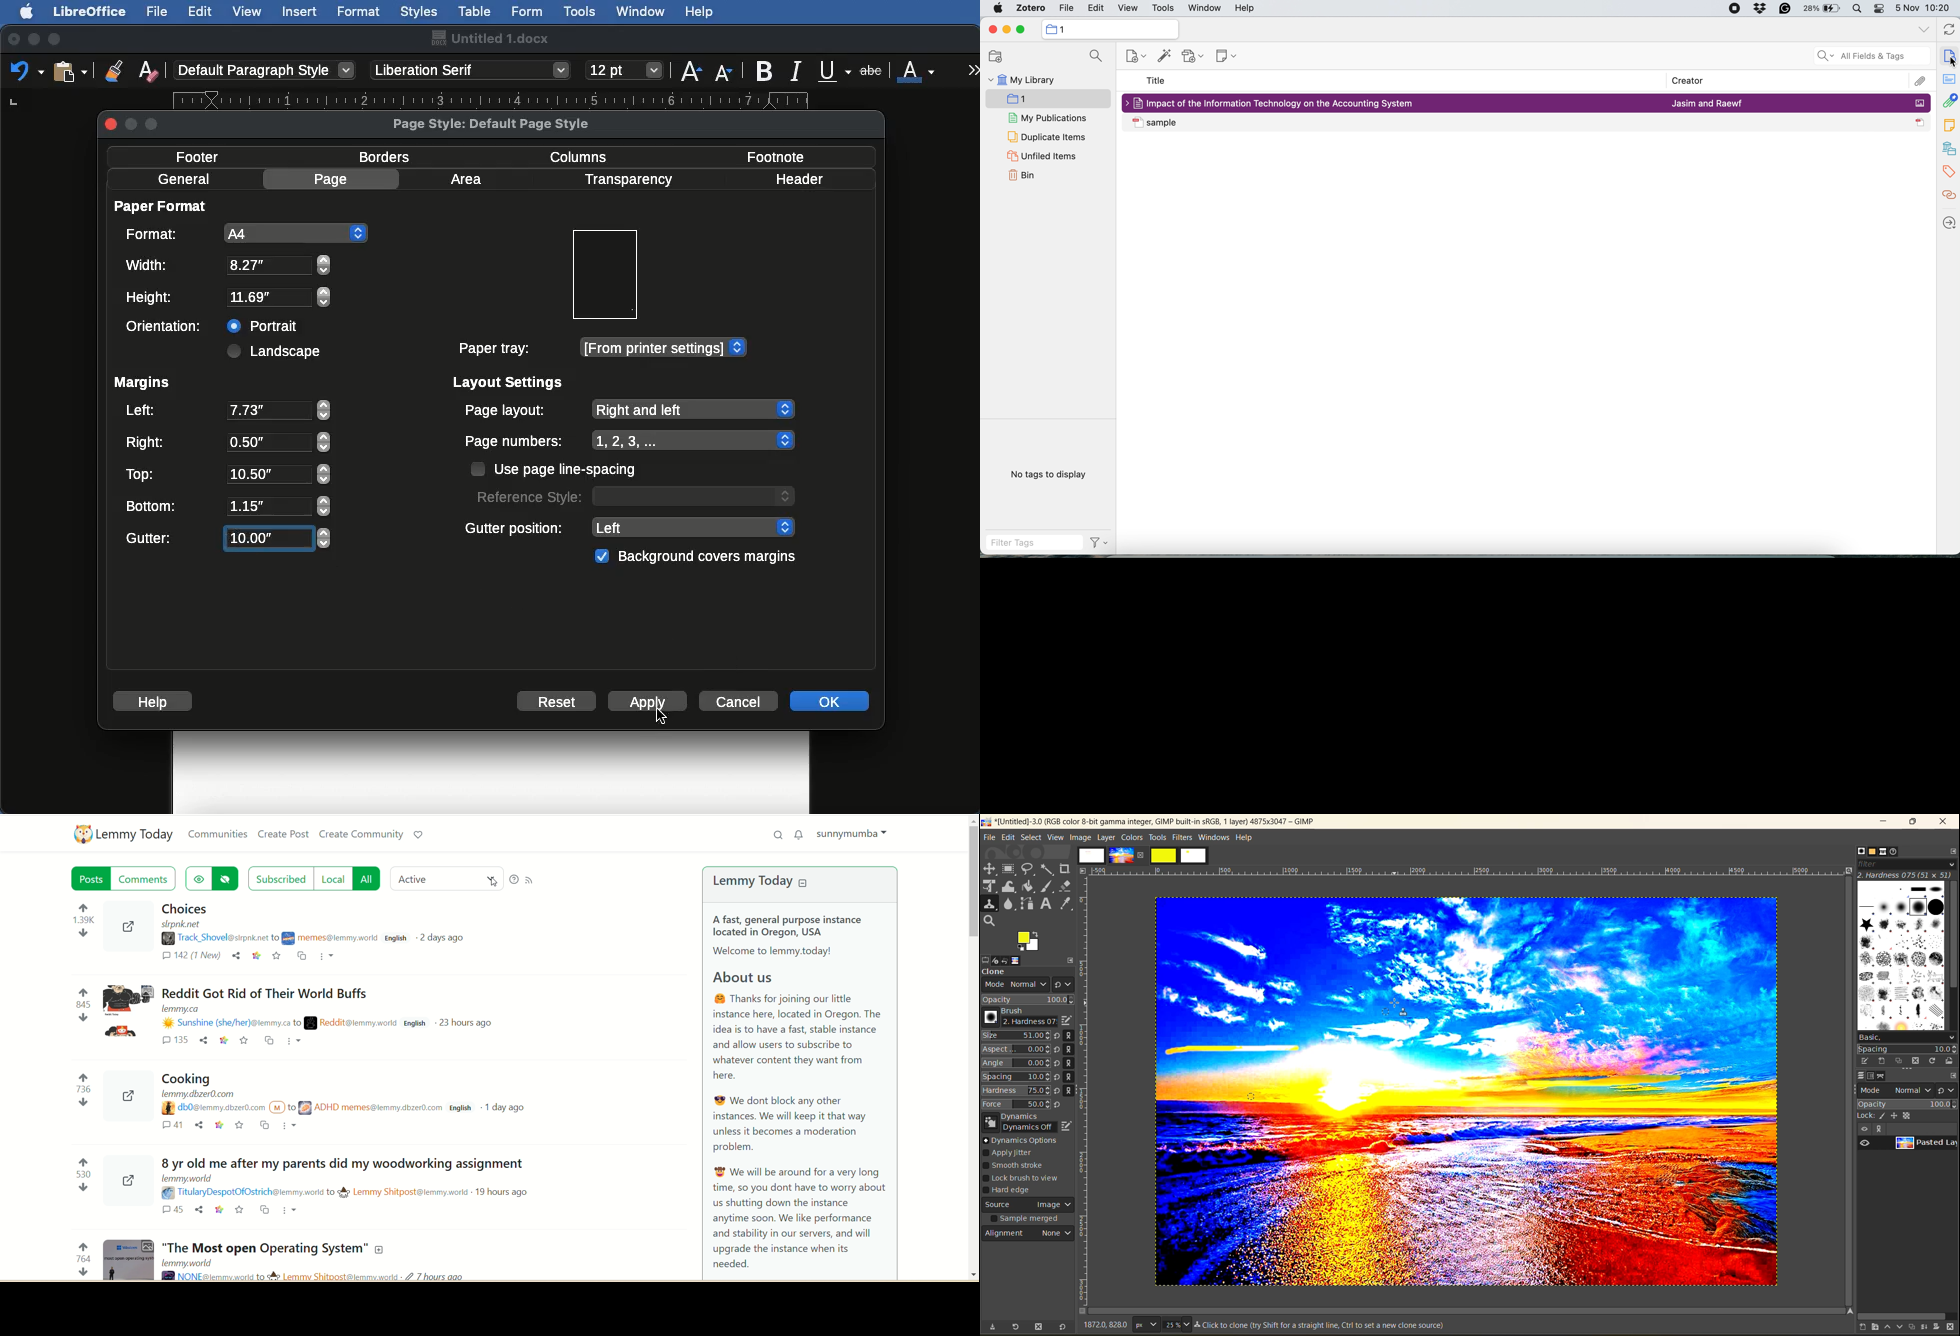 This screenshot has width=1960, height=1344. Describe the element at coordinates (199, 877) in the screenshot. I see `show hidden posts` at that location.